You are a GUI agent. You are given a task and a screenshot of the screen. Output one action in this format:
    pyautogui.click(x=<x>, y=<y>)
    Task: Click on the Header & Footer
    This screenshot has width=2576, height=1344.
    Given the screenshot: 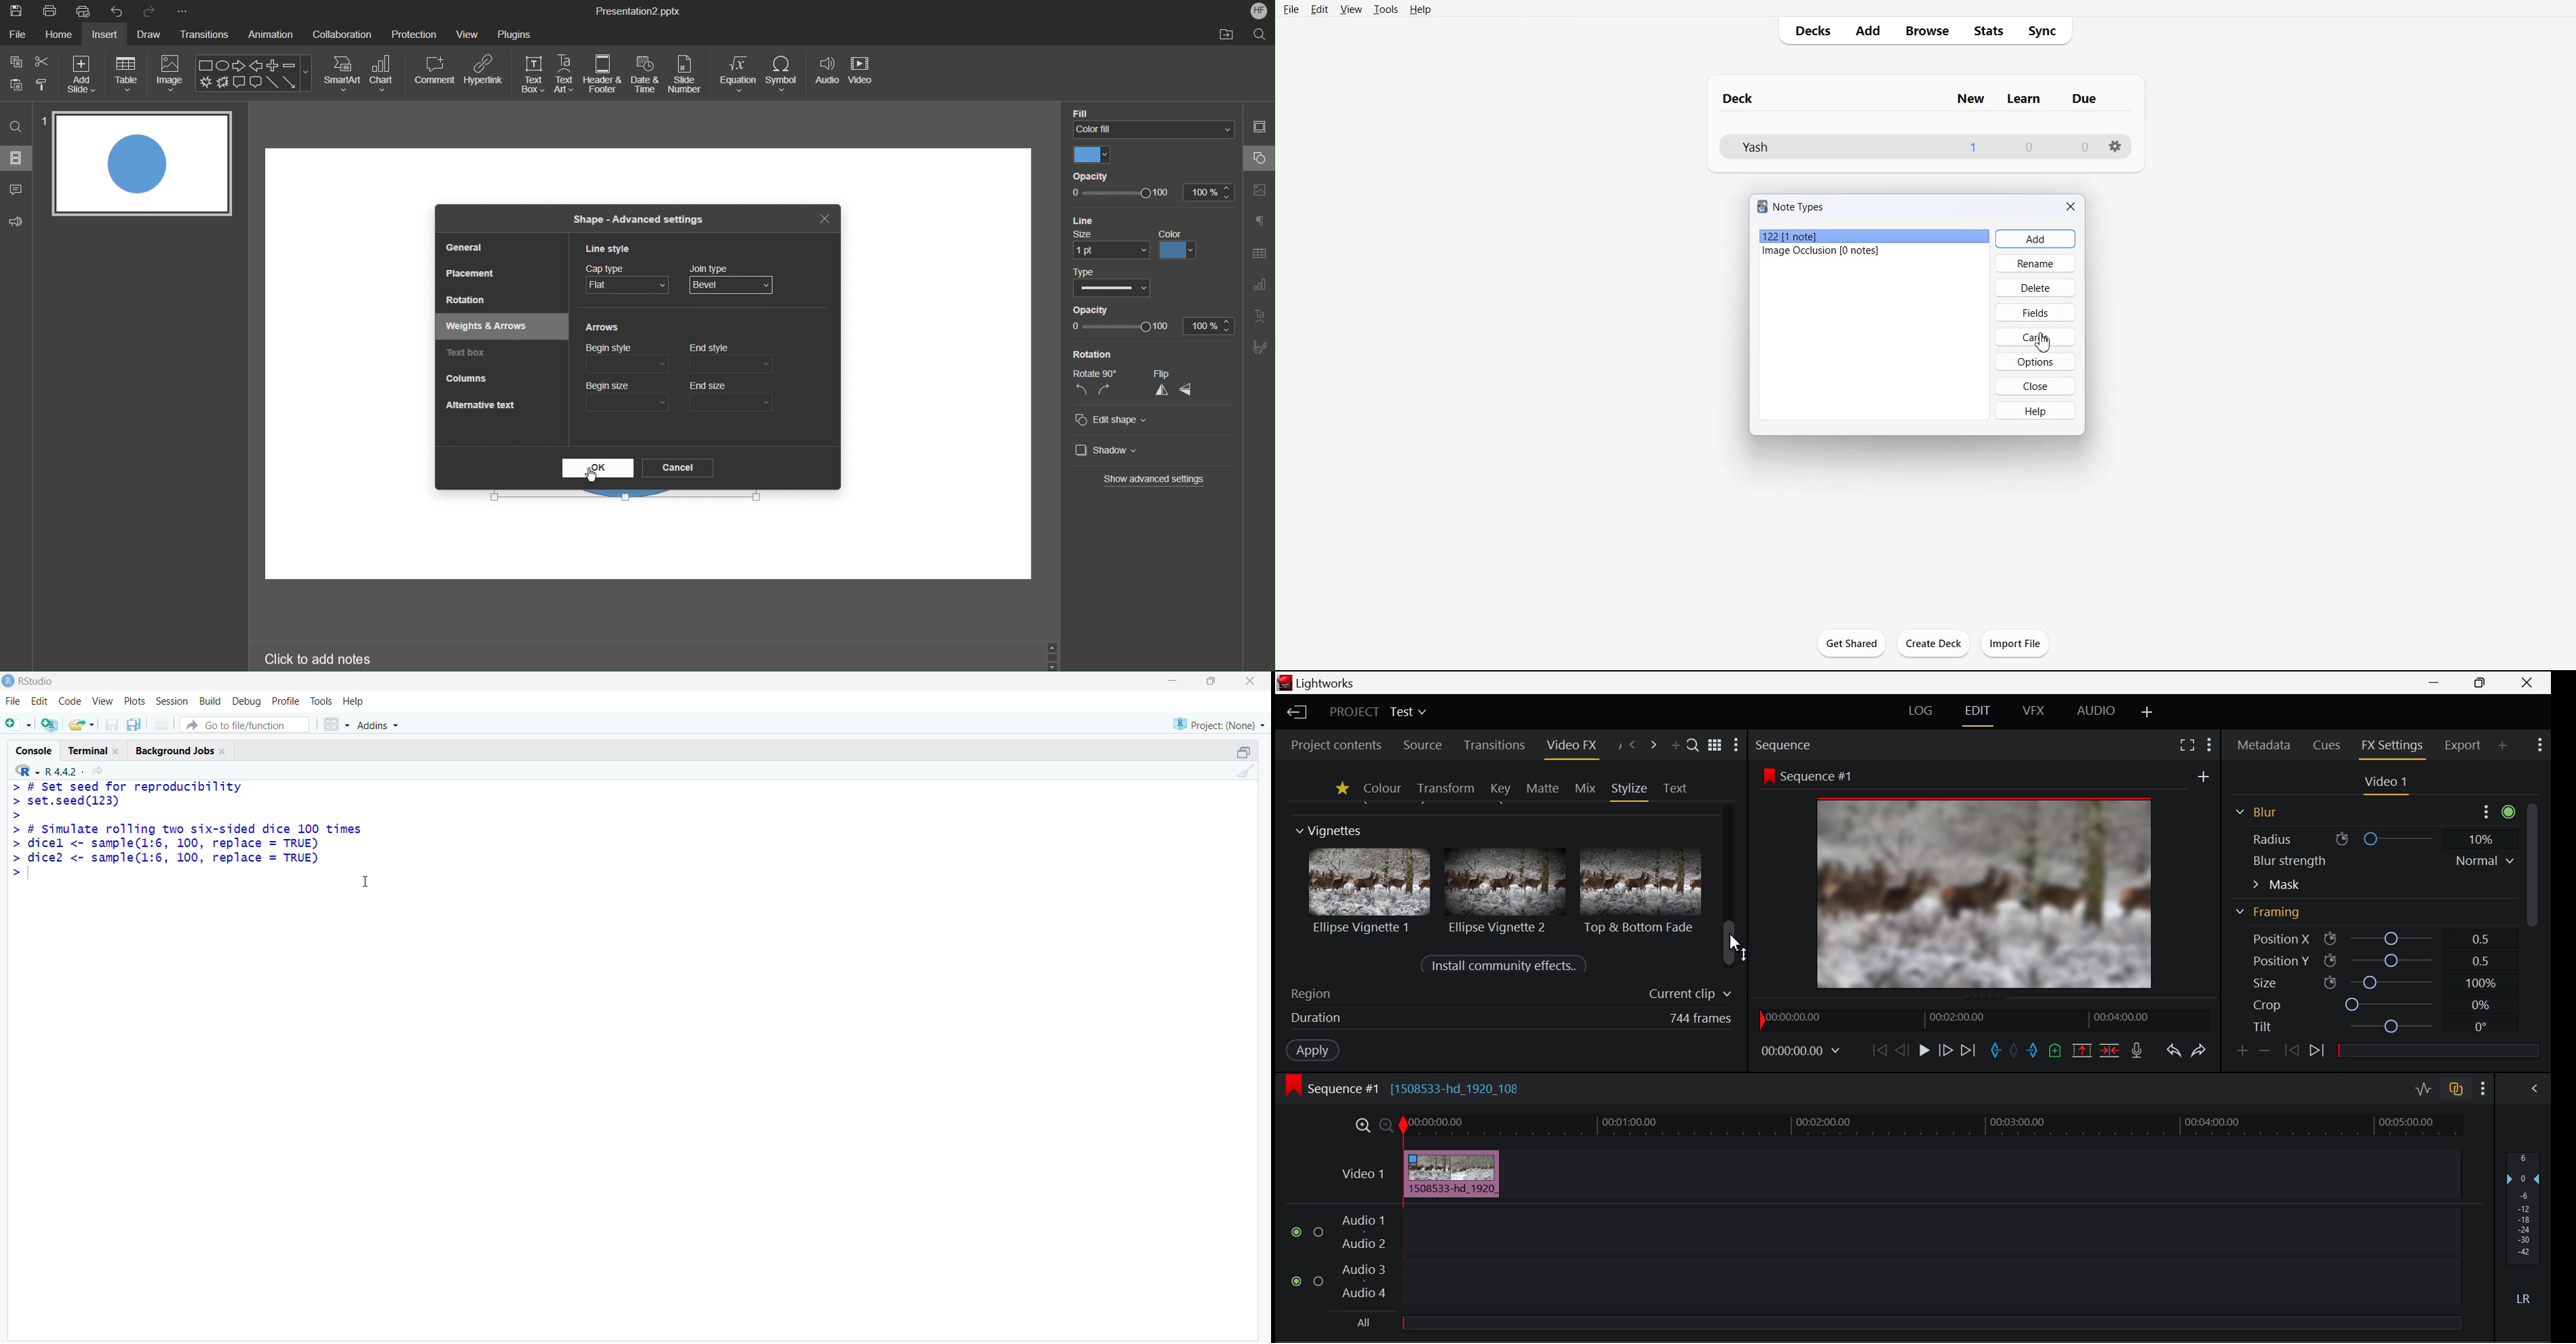 What is the action you would take?
    pyautogui.click(x=603, y=74)
    